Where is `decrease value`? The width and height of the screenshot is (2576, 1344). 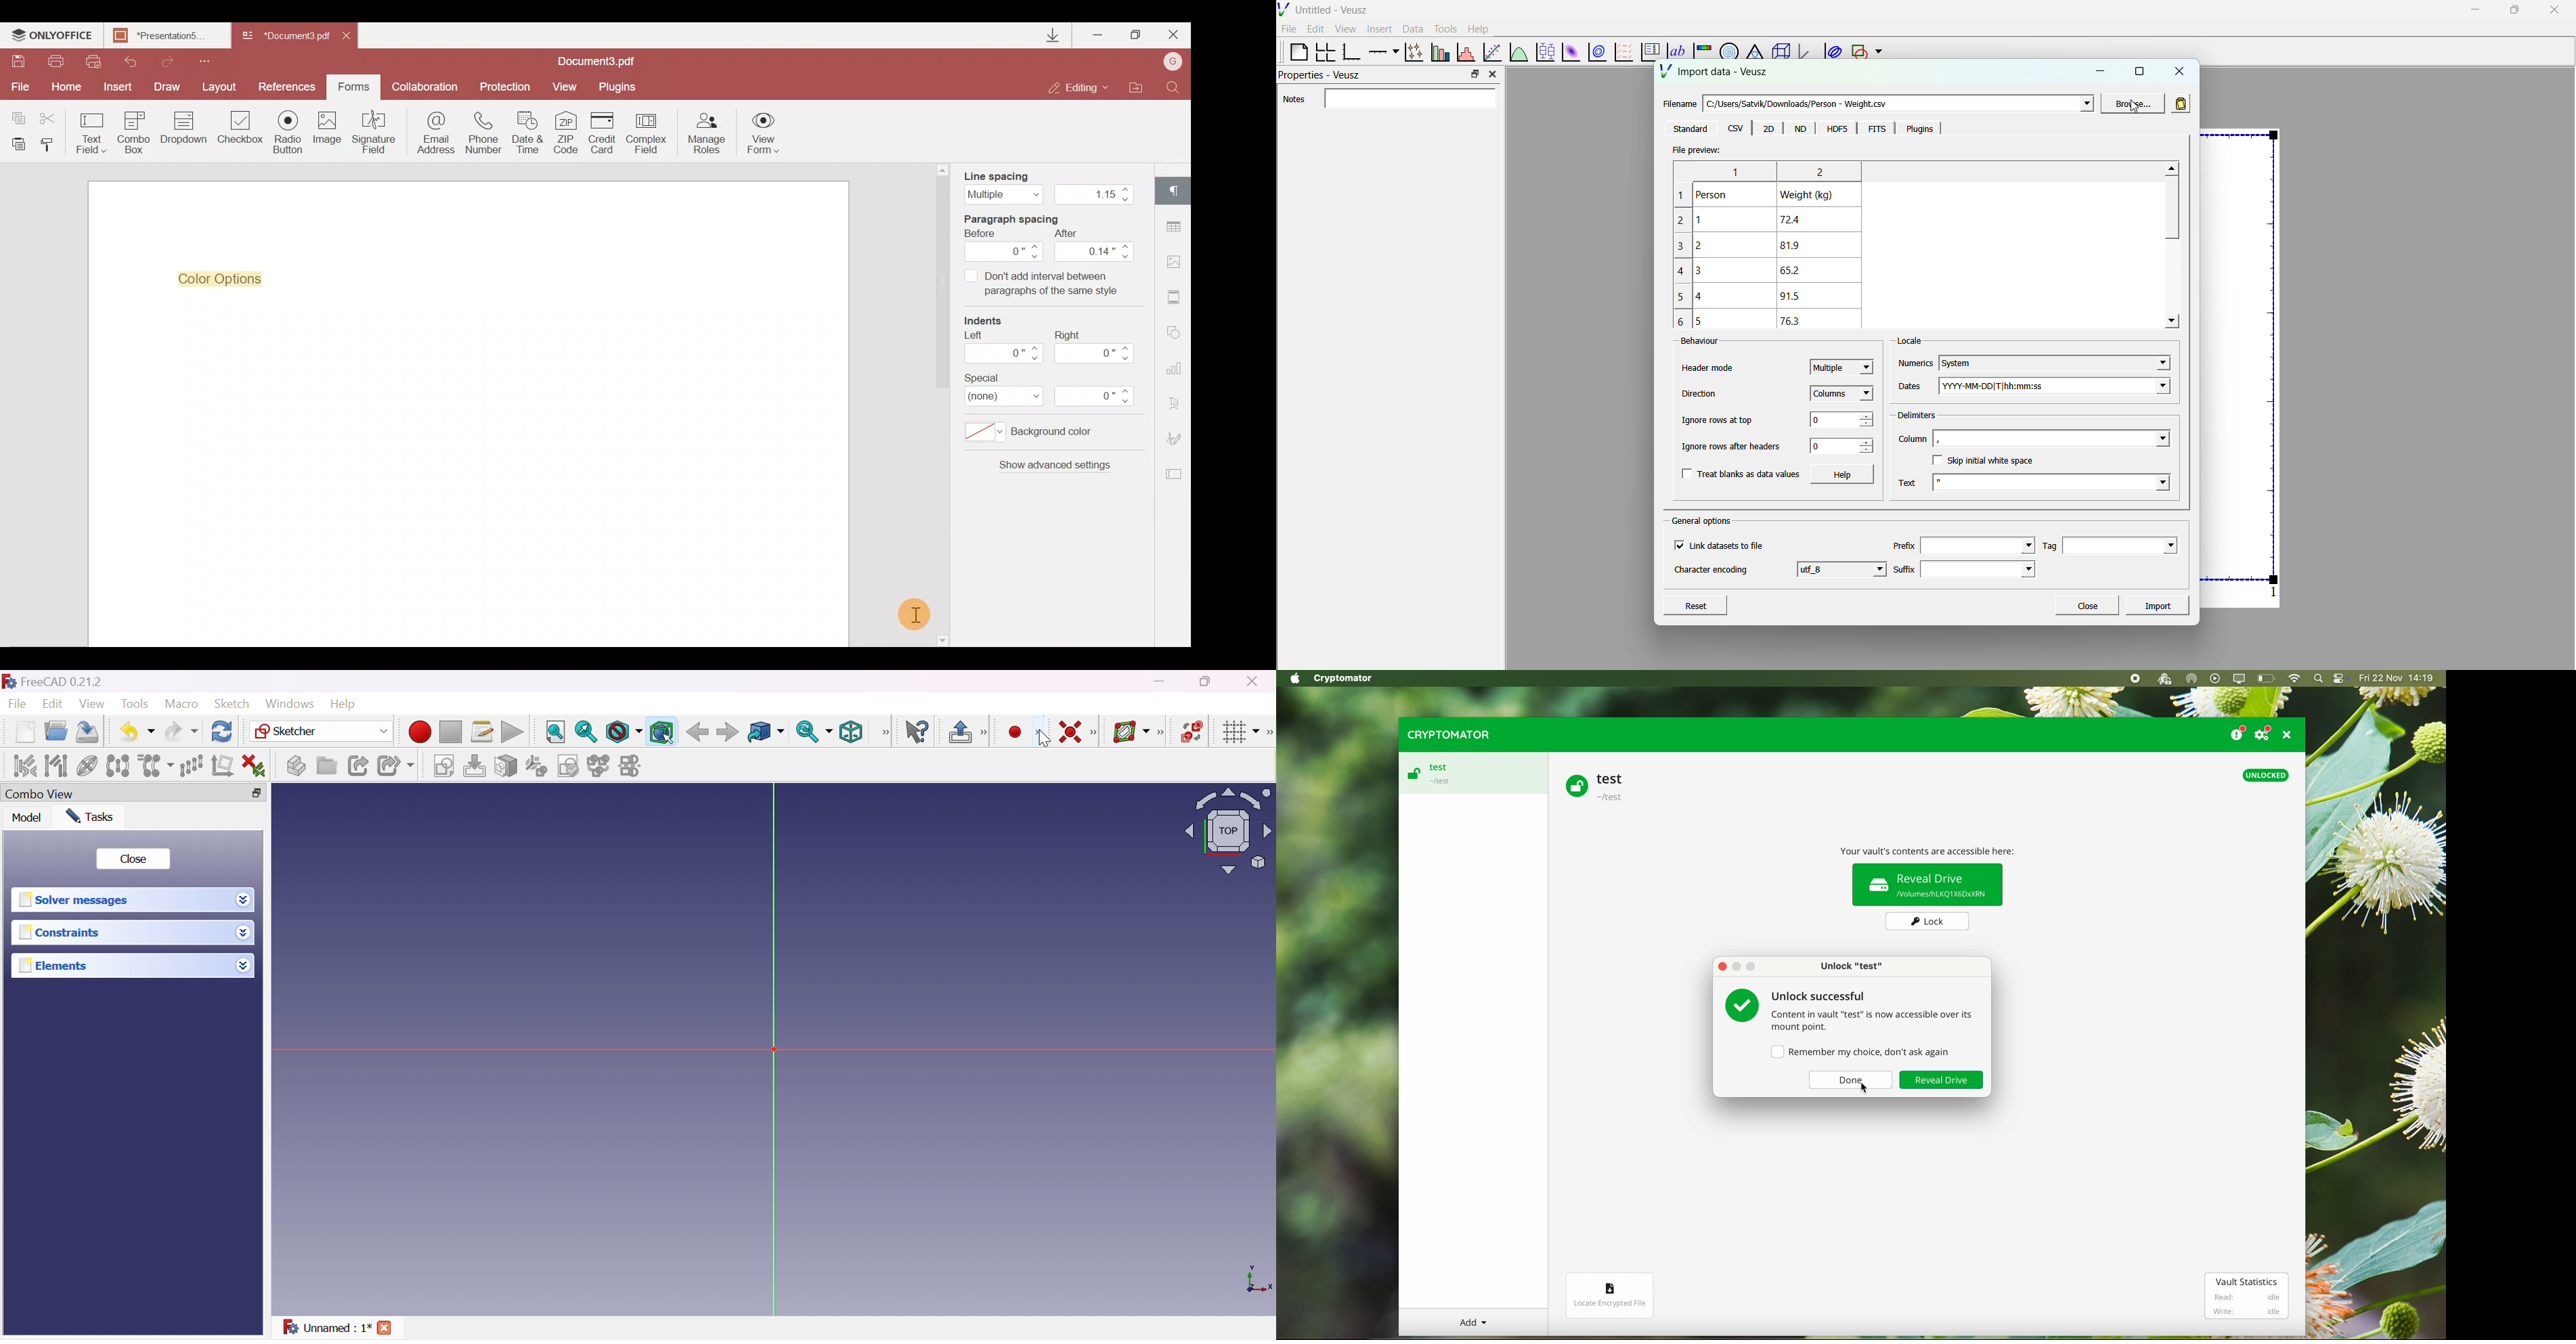
decrease value is located at coordinates (1866, 424).